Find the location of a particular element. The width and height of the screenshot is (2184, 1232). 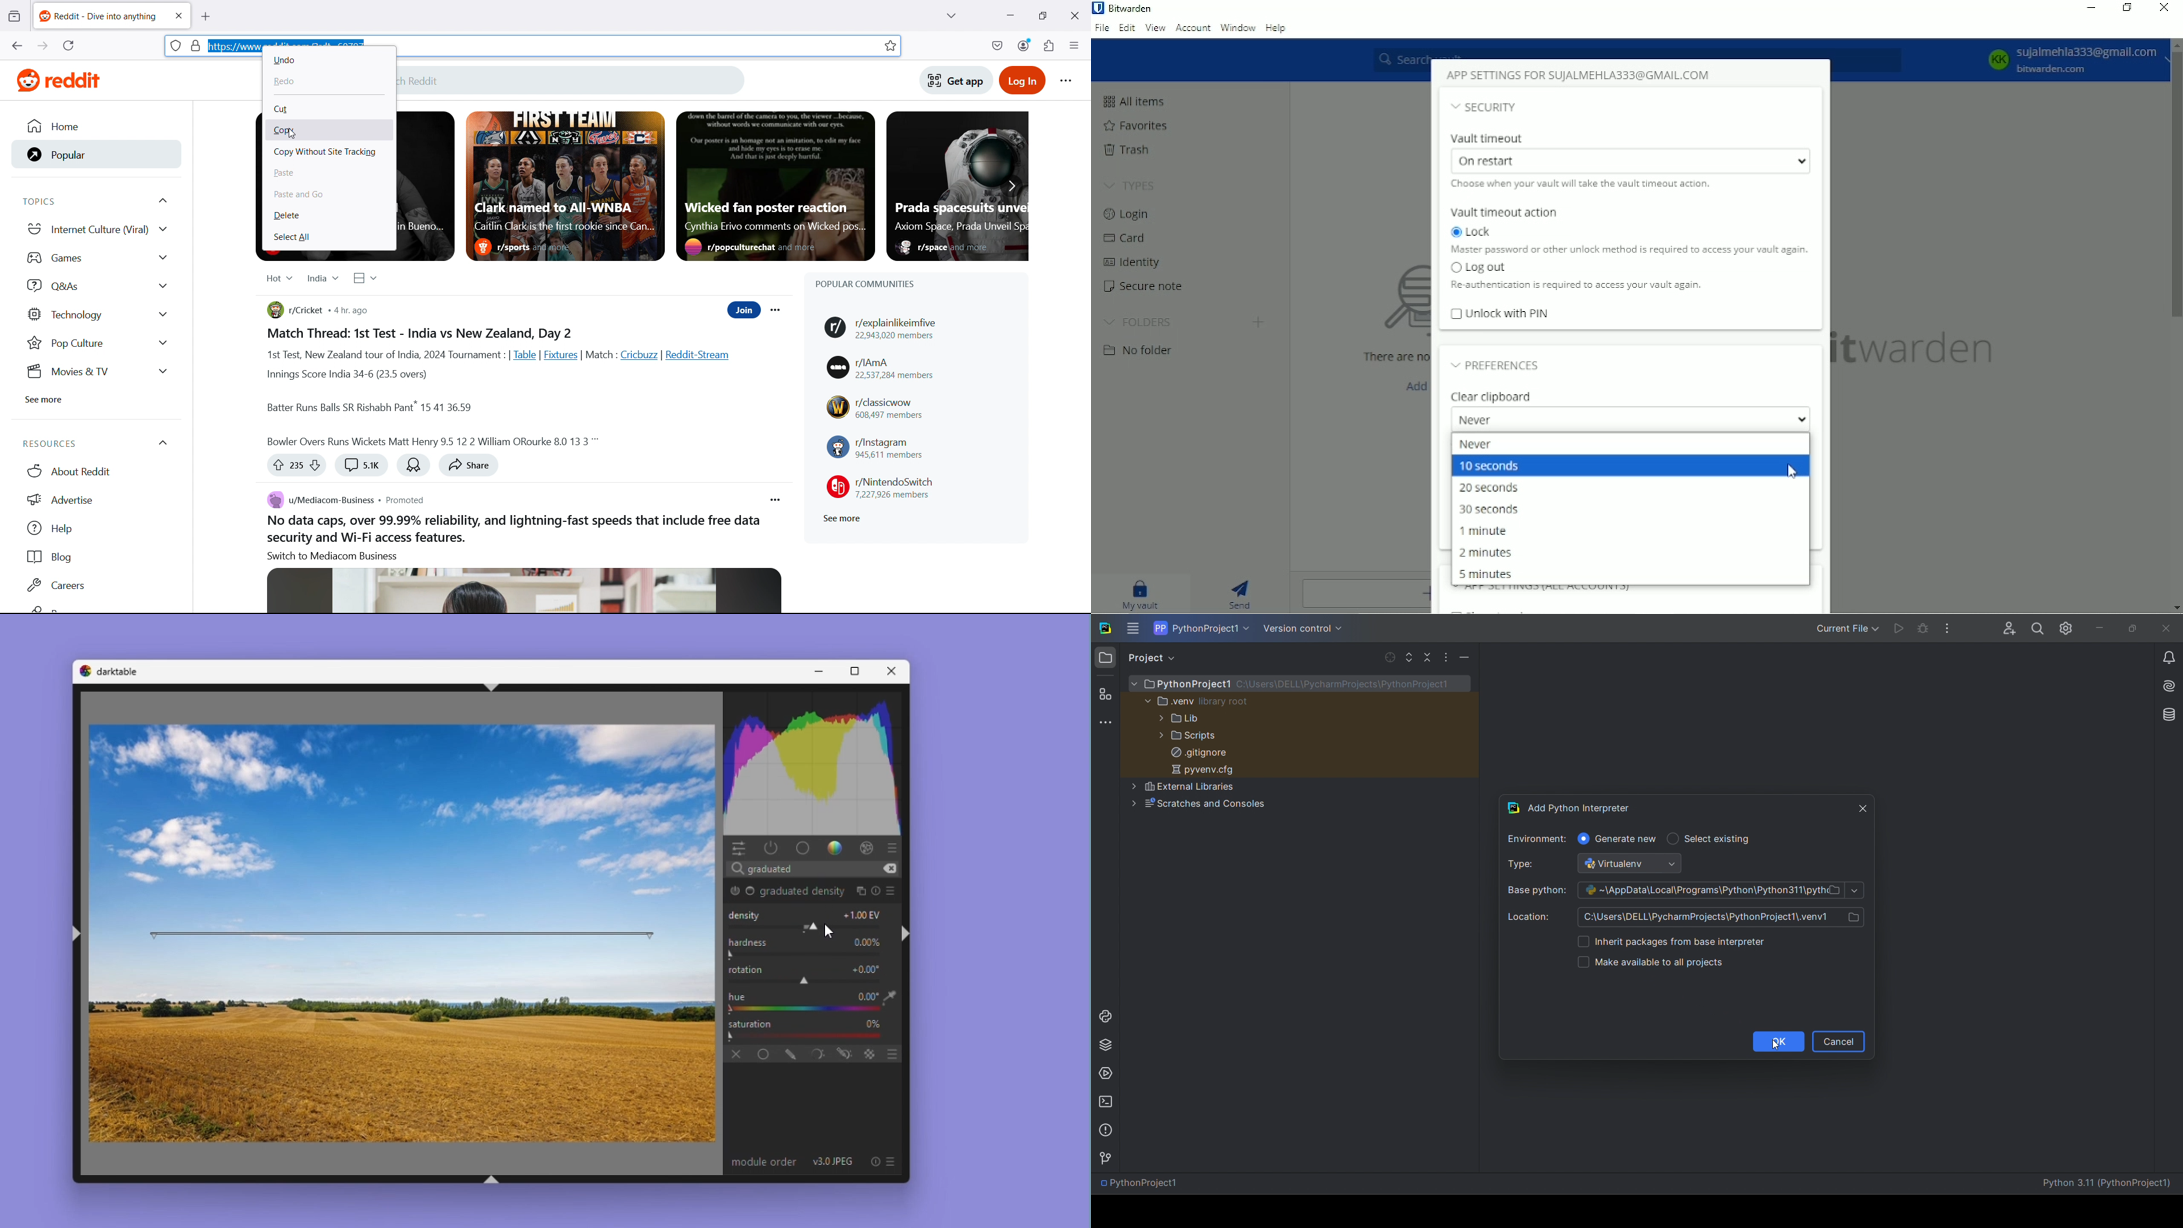

Join community is located at coordinates (745, 310).